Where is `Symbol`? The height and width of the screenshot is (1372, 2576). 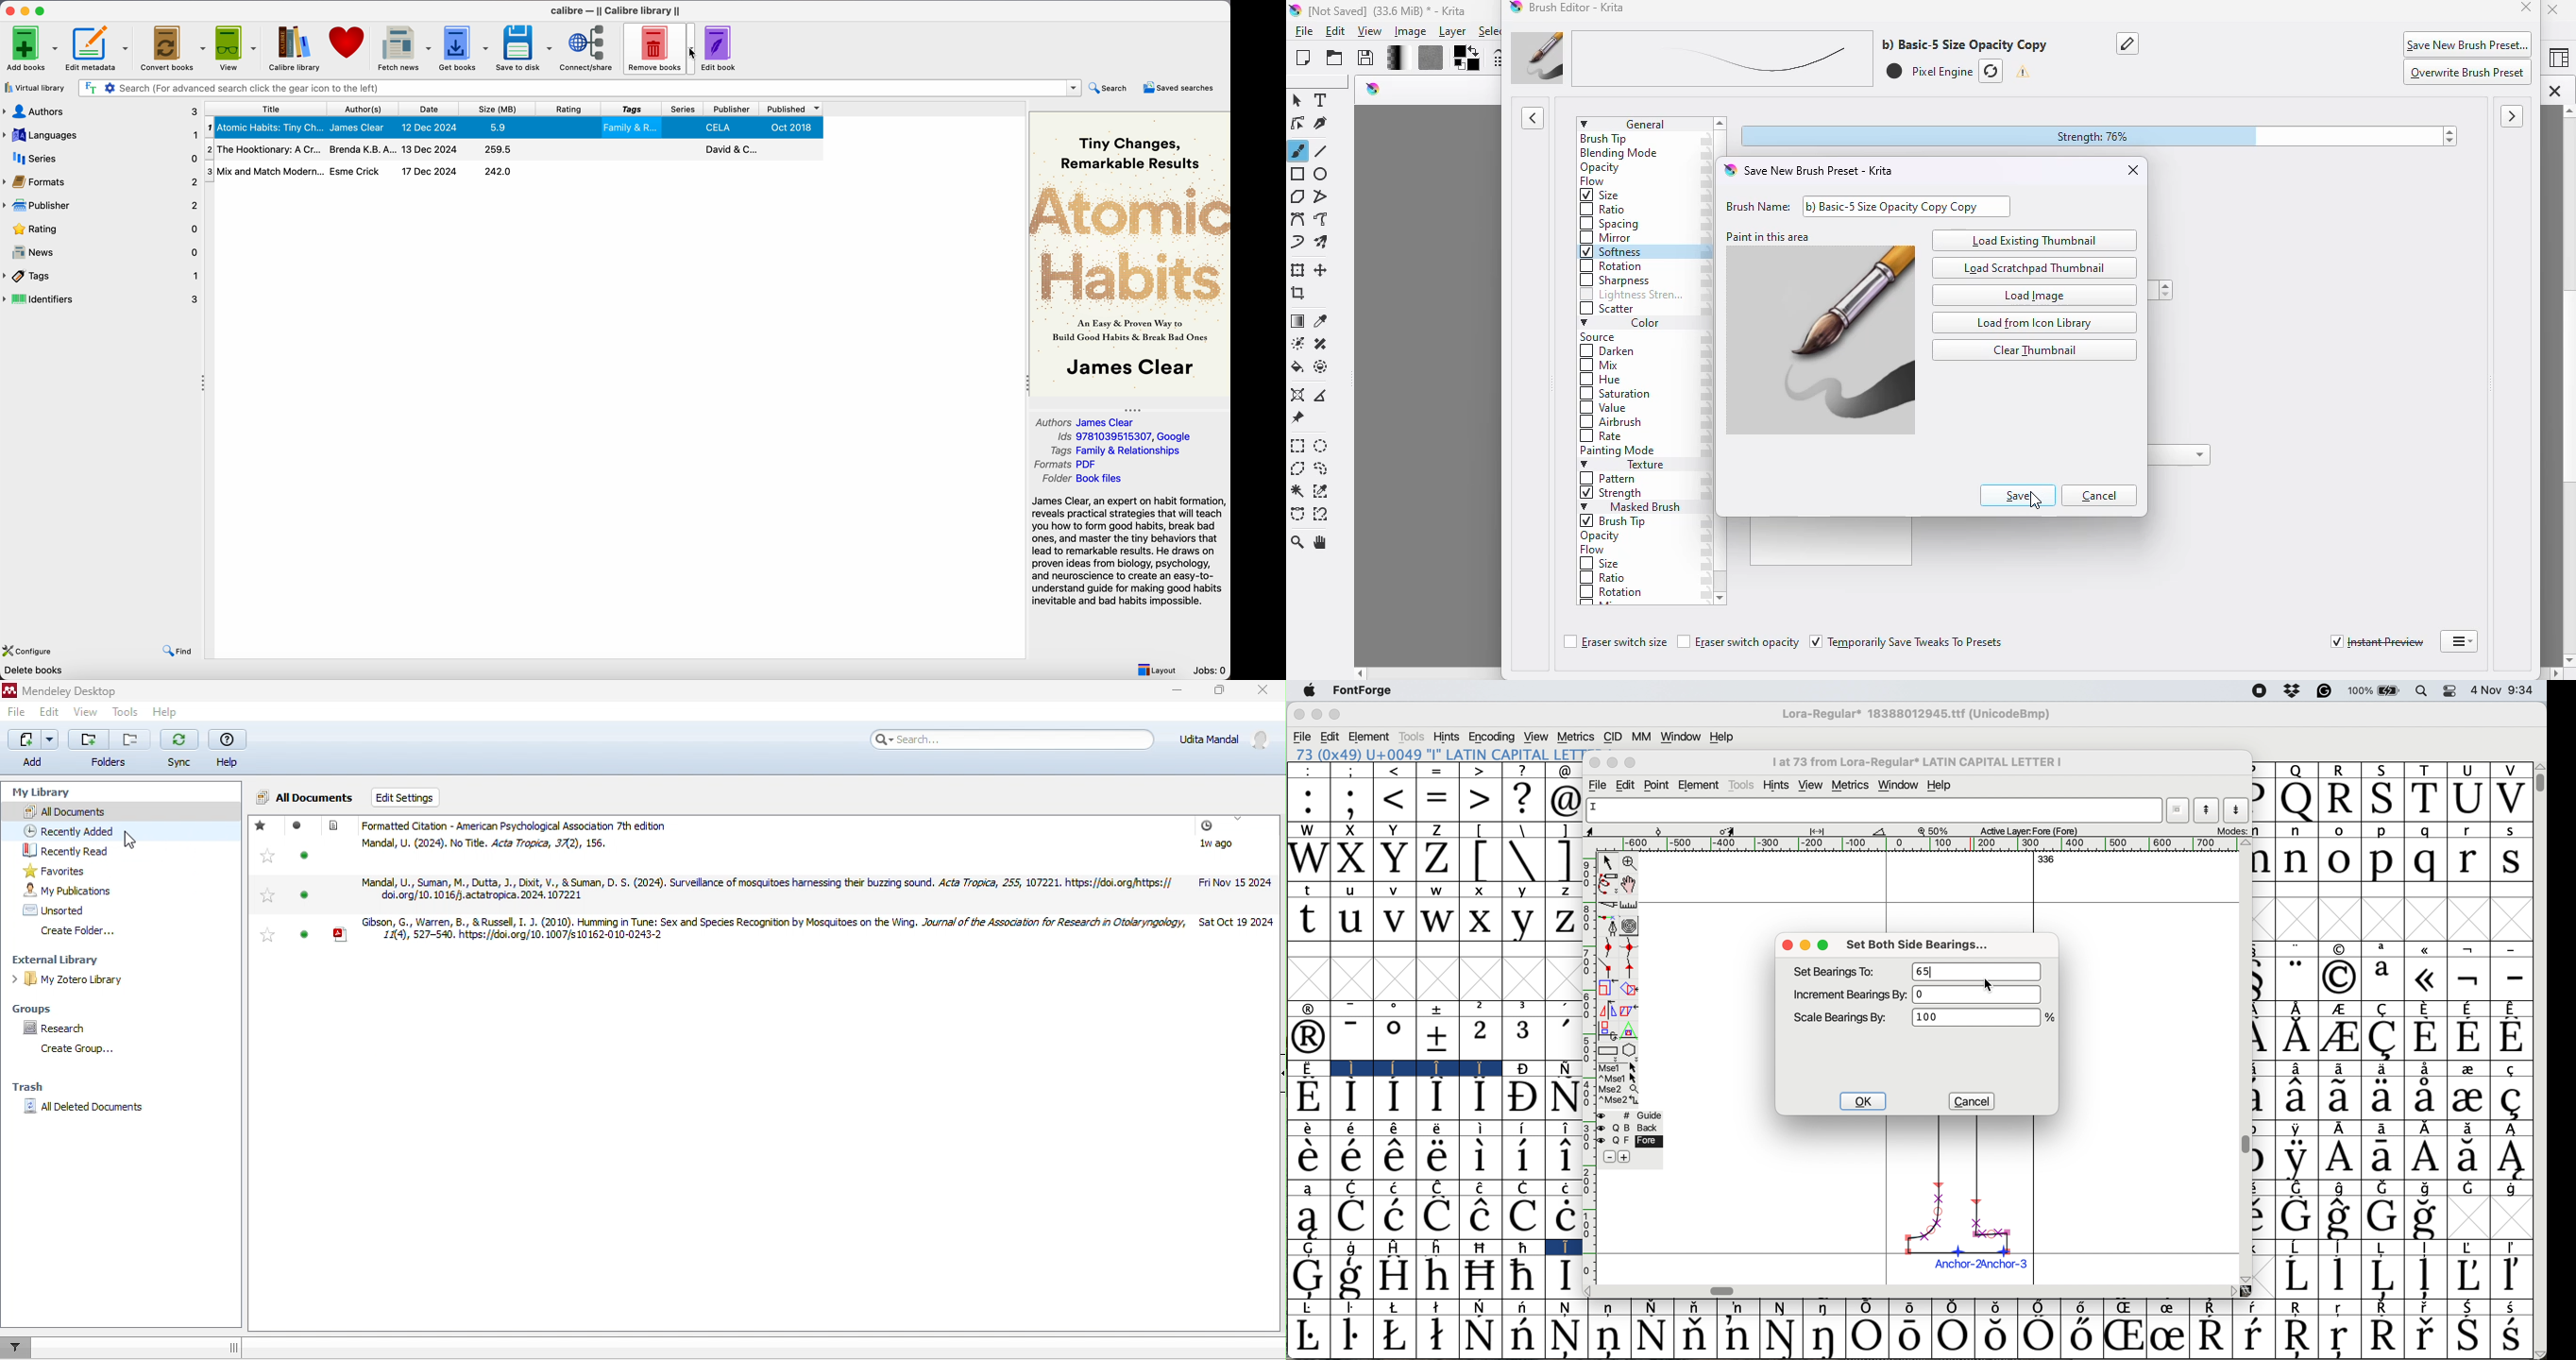
Symbol is located at coordinates (1693, 1336).